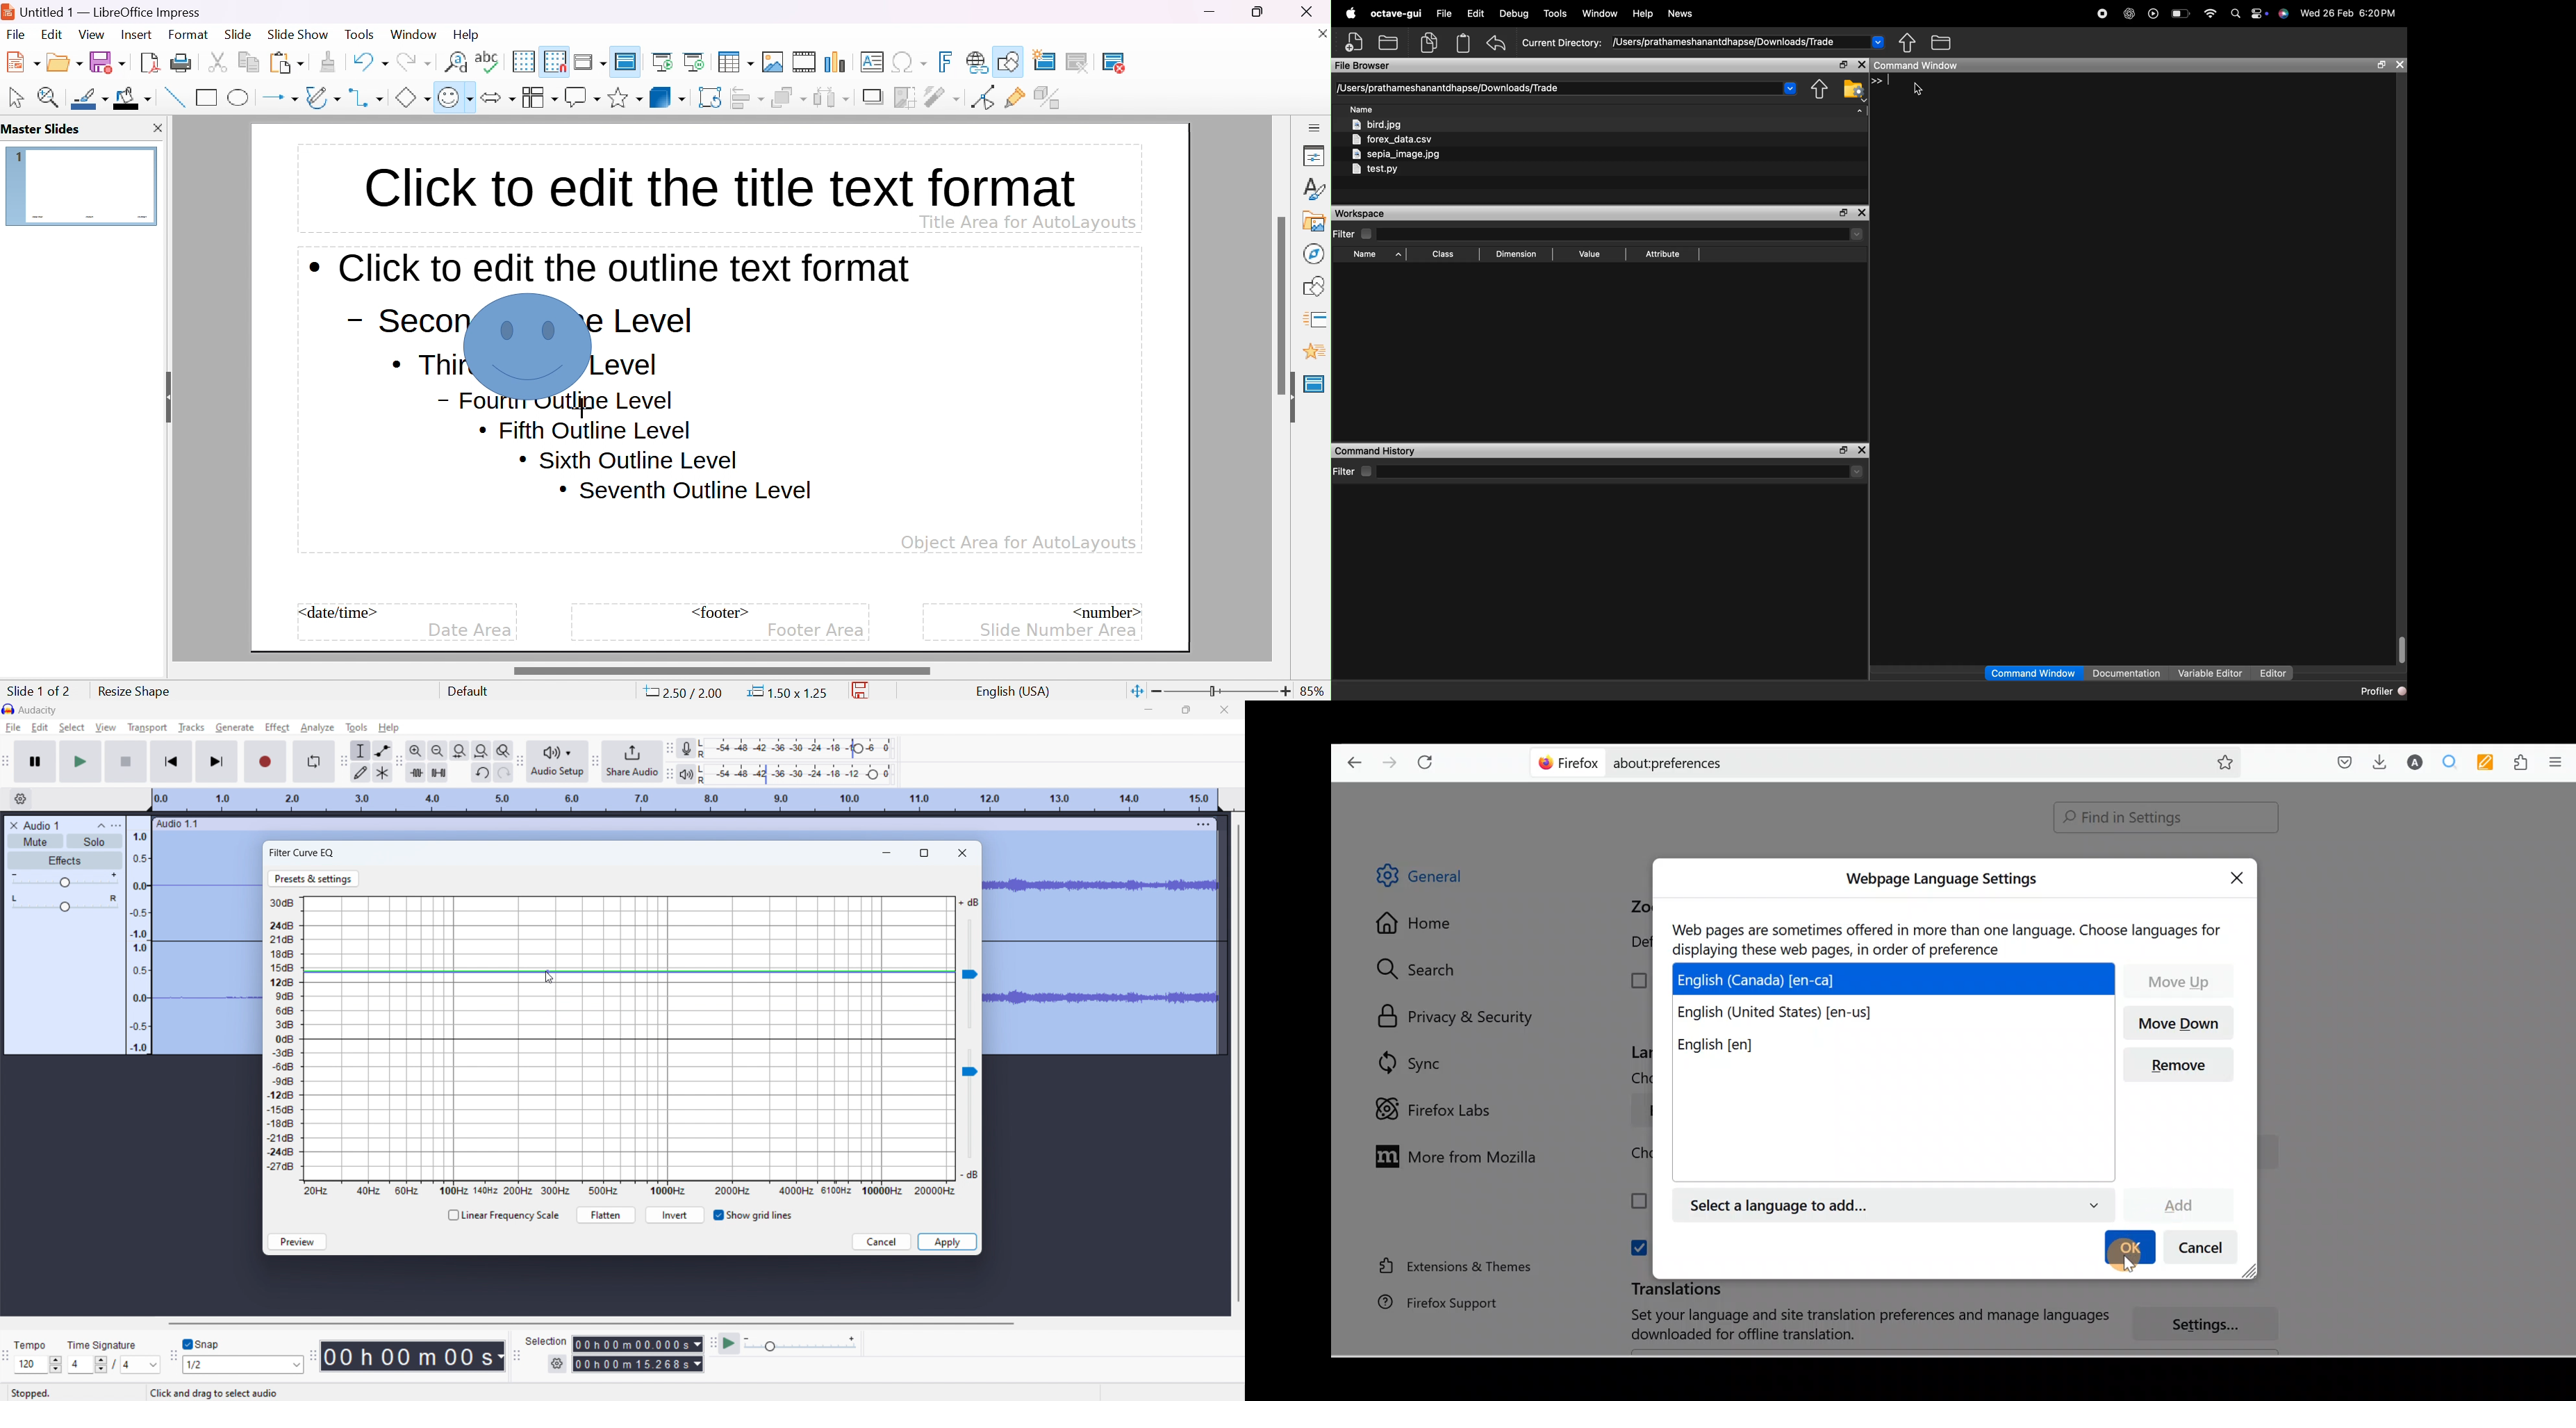 This screenshot has width=2576, height=1428. What do you see at coordinates (736, 60) in the screenshot?
I see `table` at bounding box center [736, 60].